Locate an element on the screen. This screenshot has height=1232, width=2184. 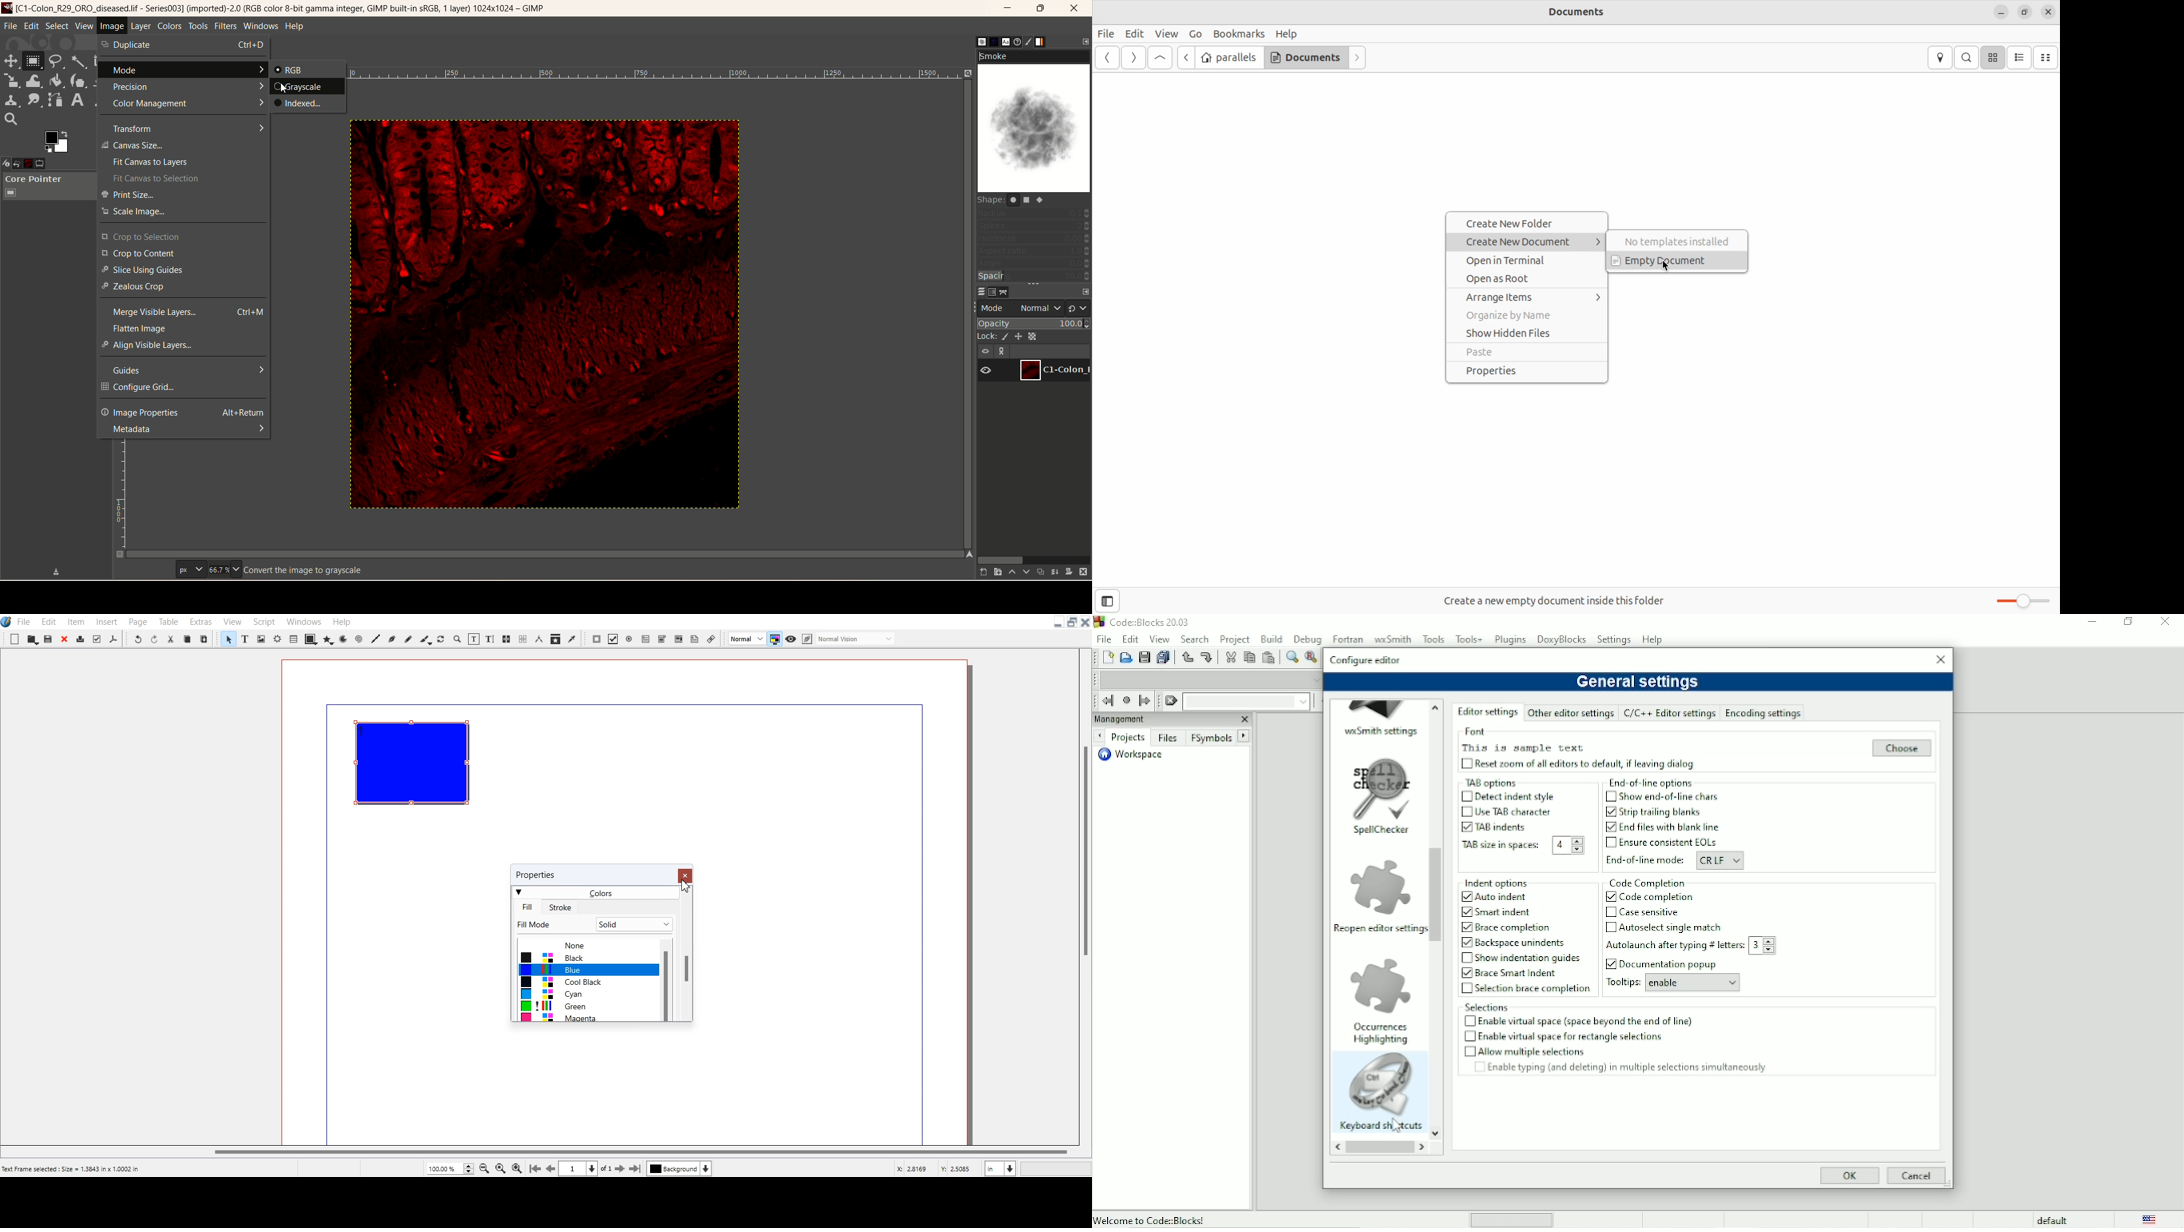
File is located at coordinates (24, 621).